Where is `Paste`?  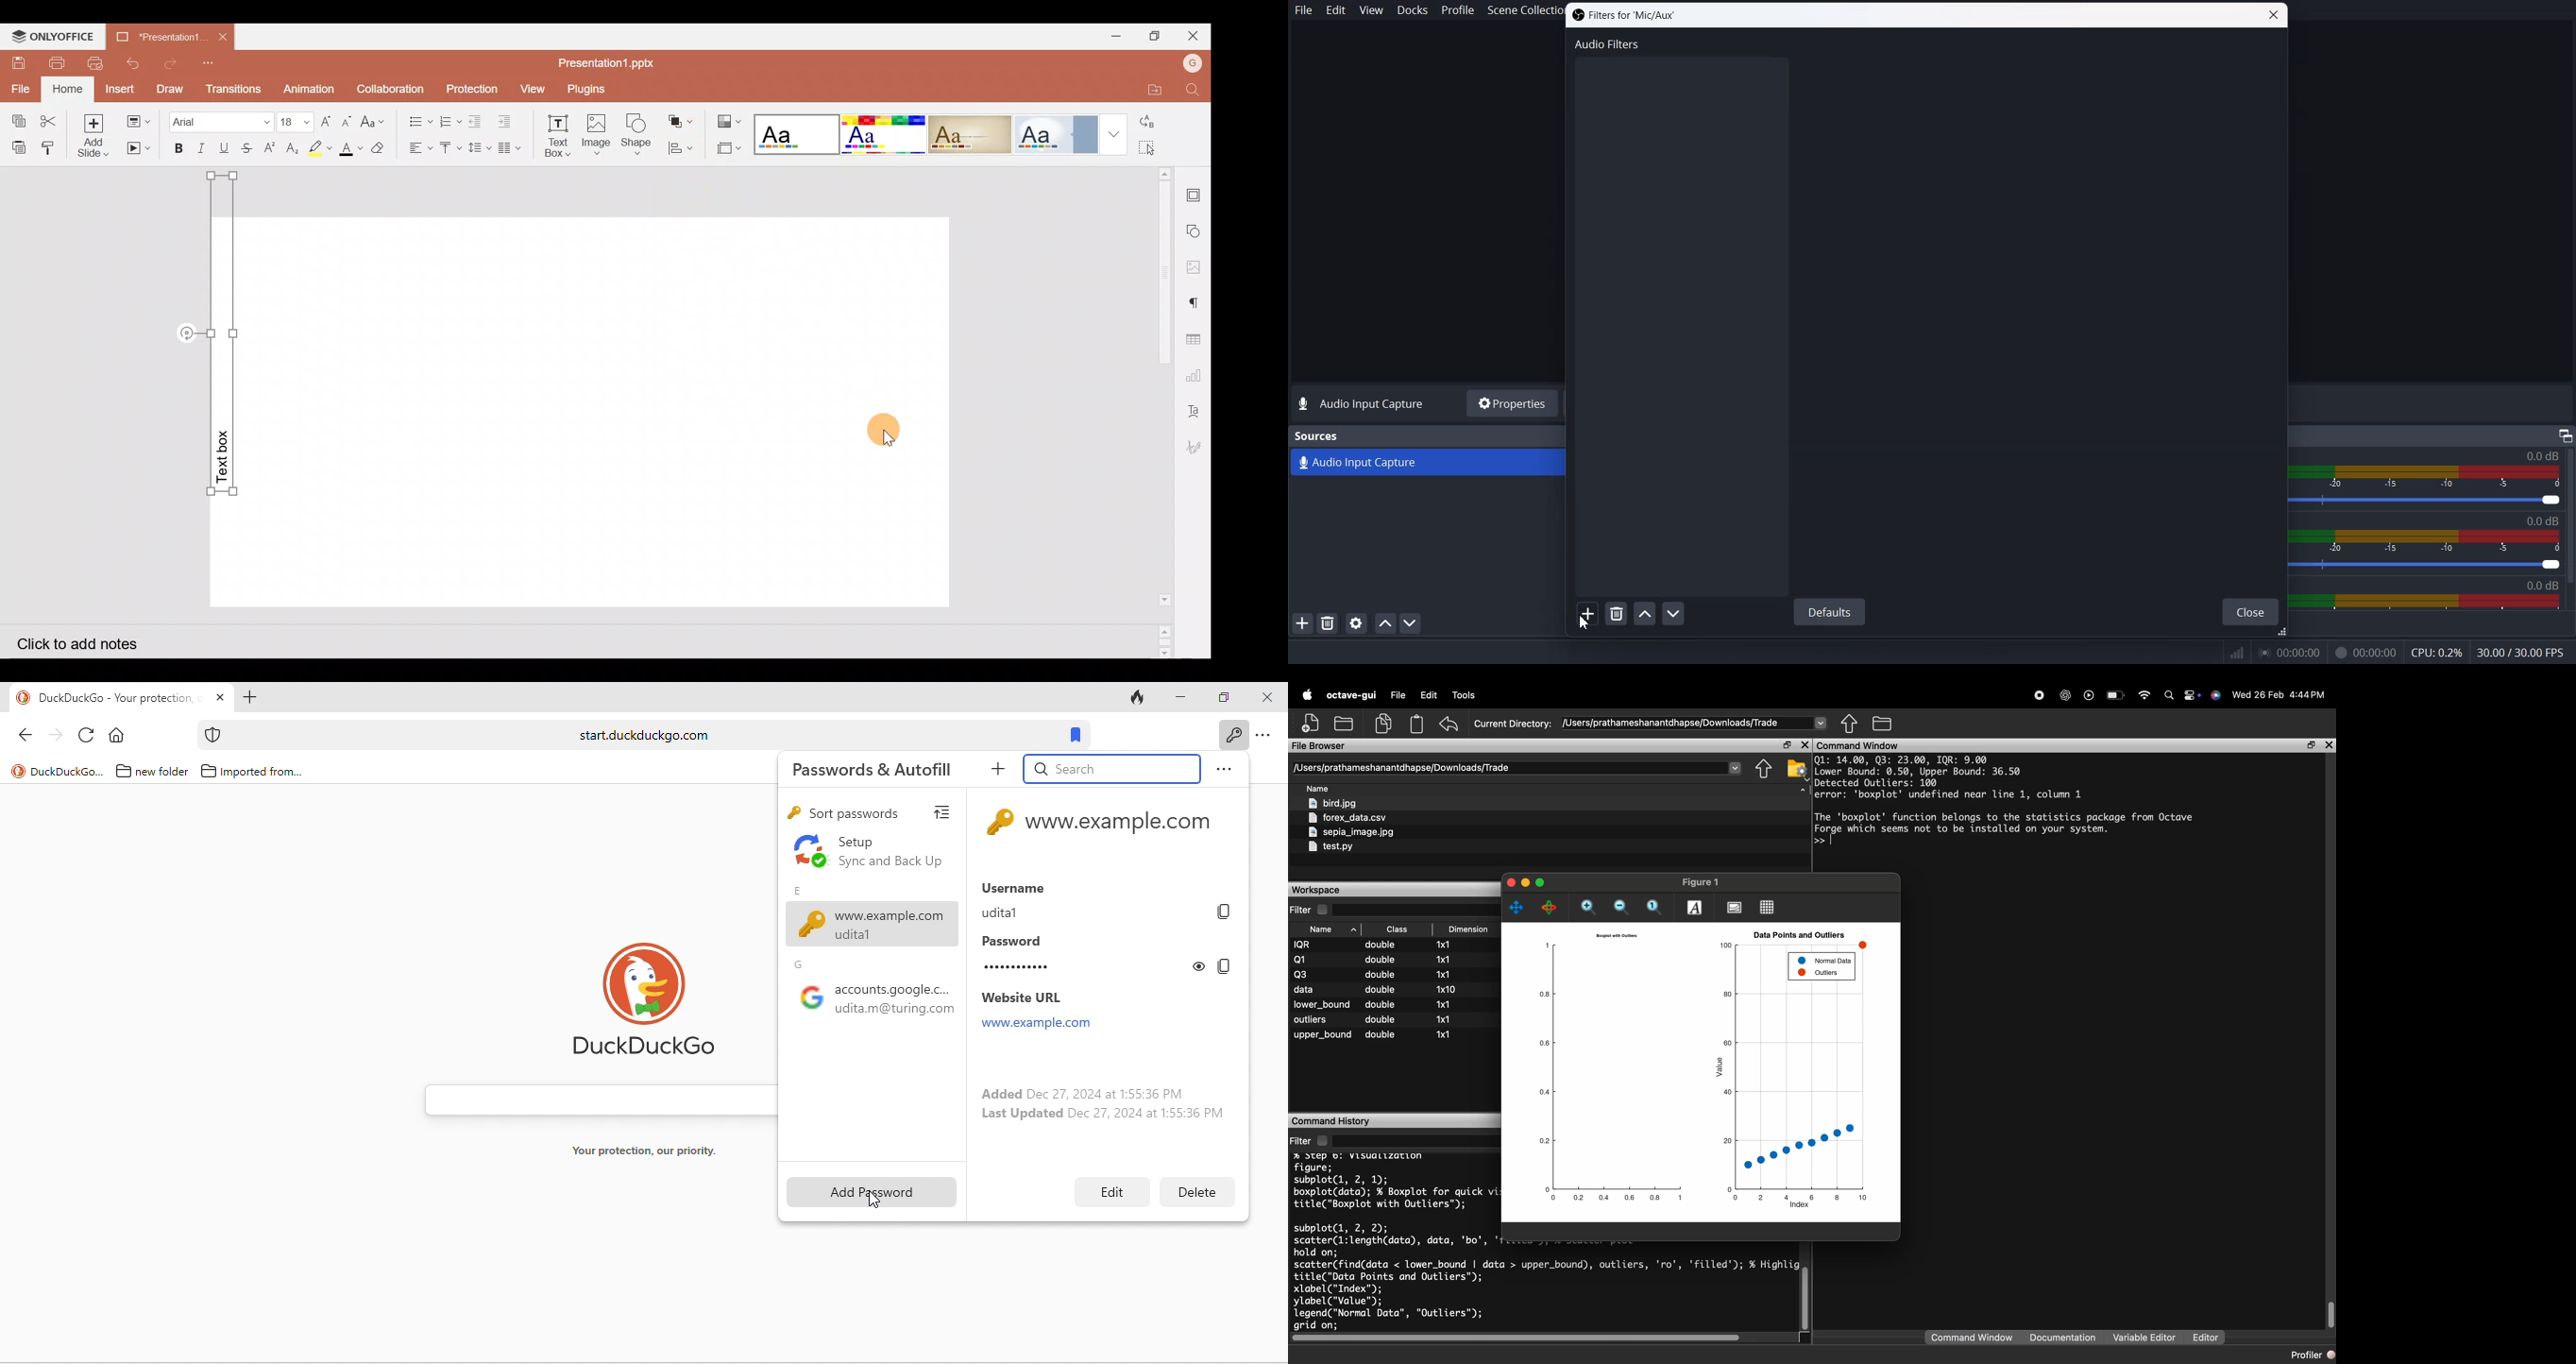
Paste is located at coordinates (16, 146).